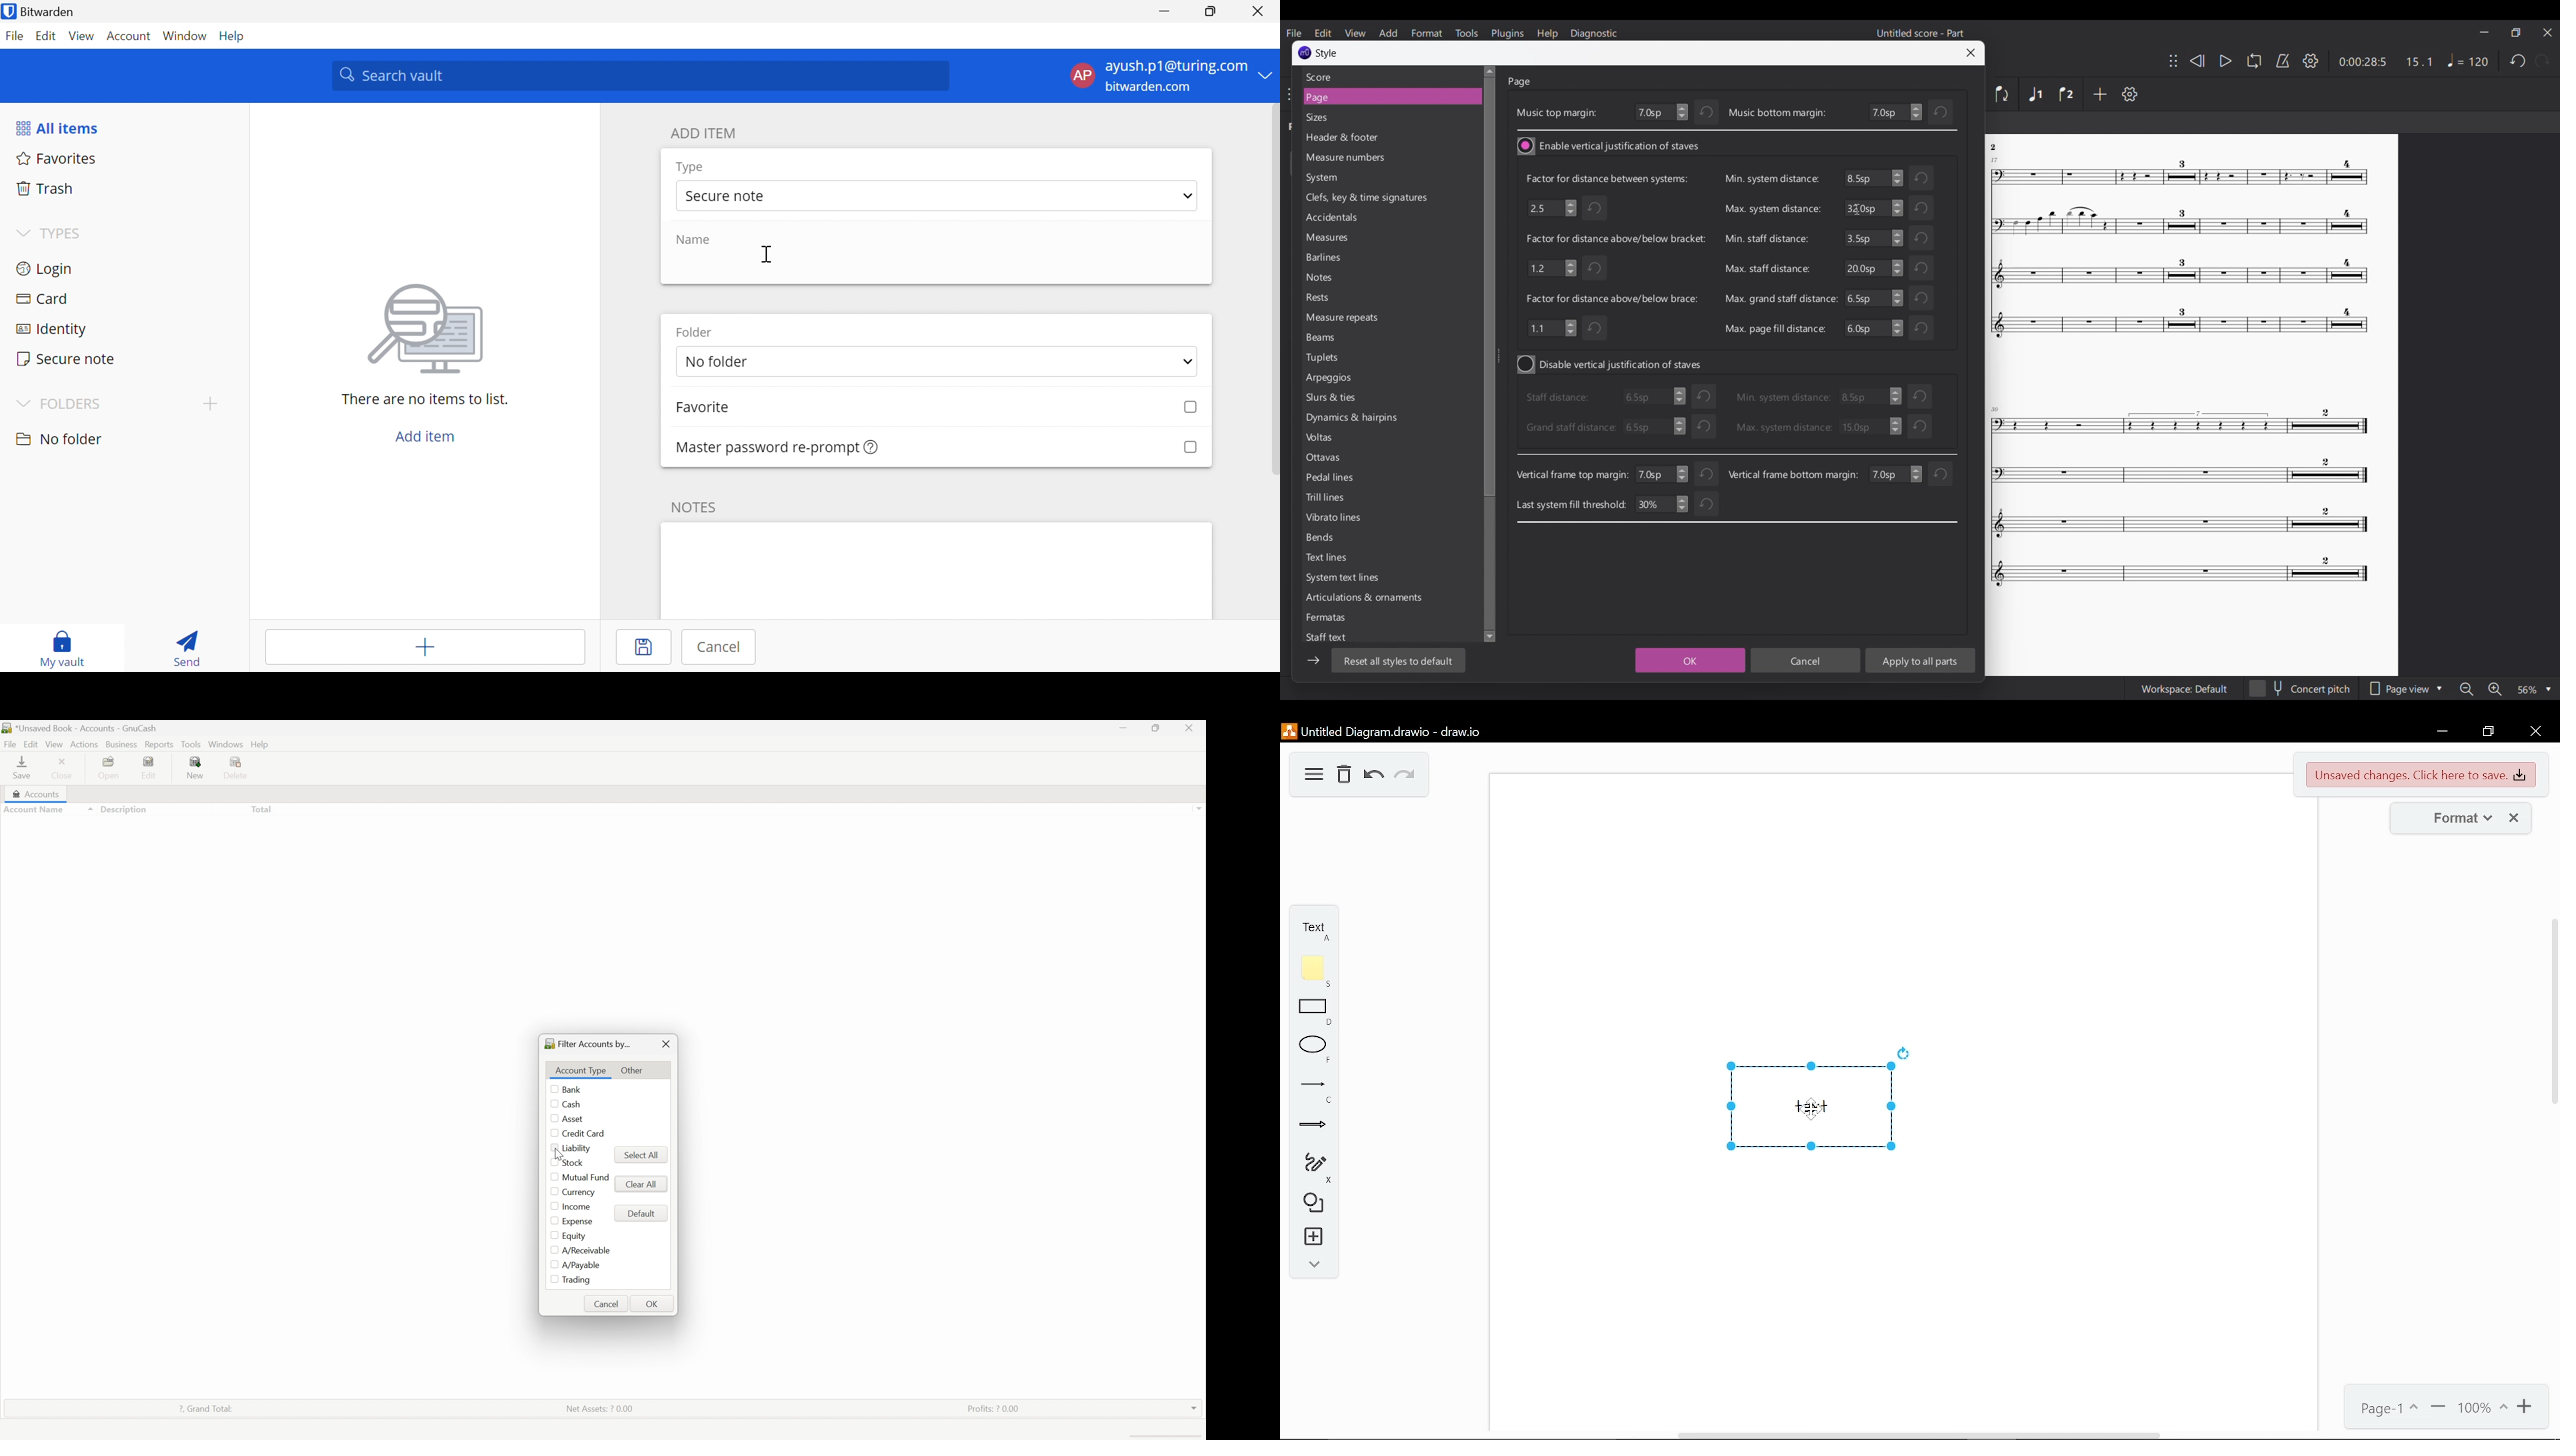 This screenshot has width=2576, height=1456. What do you see at coordinates (50, 329) in the screenshot?
I see `Identity` at bounding box center [50, 329].